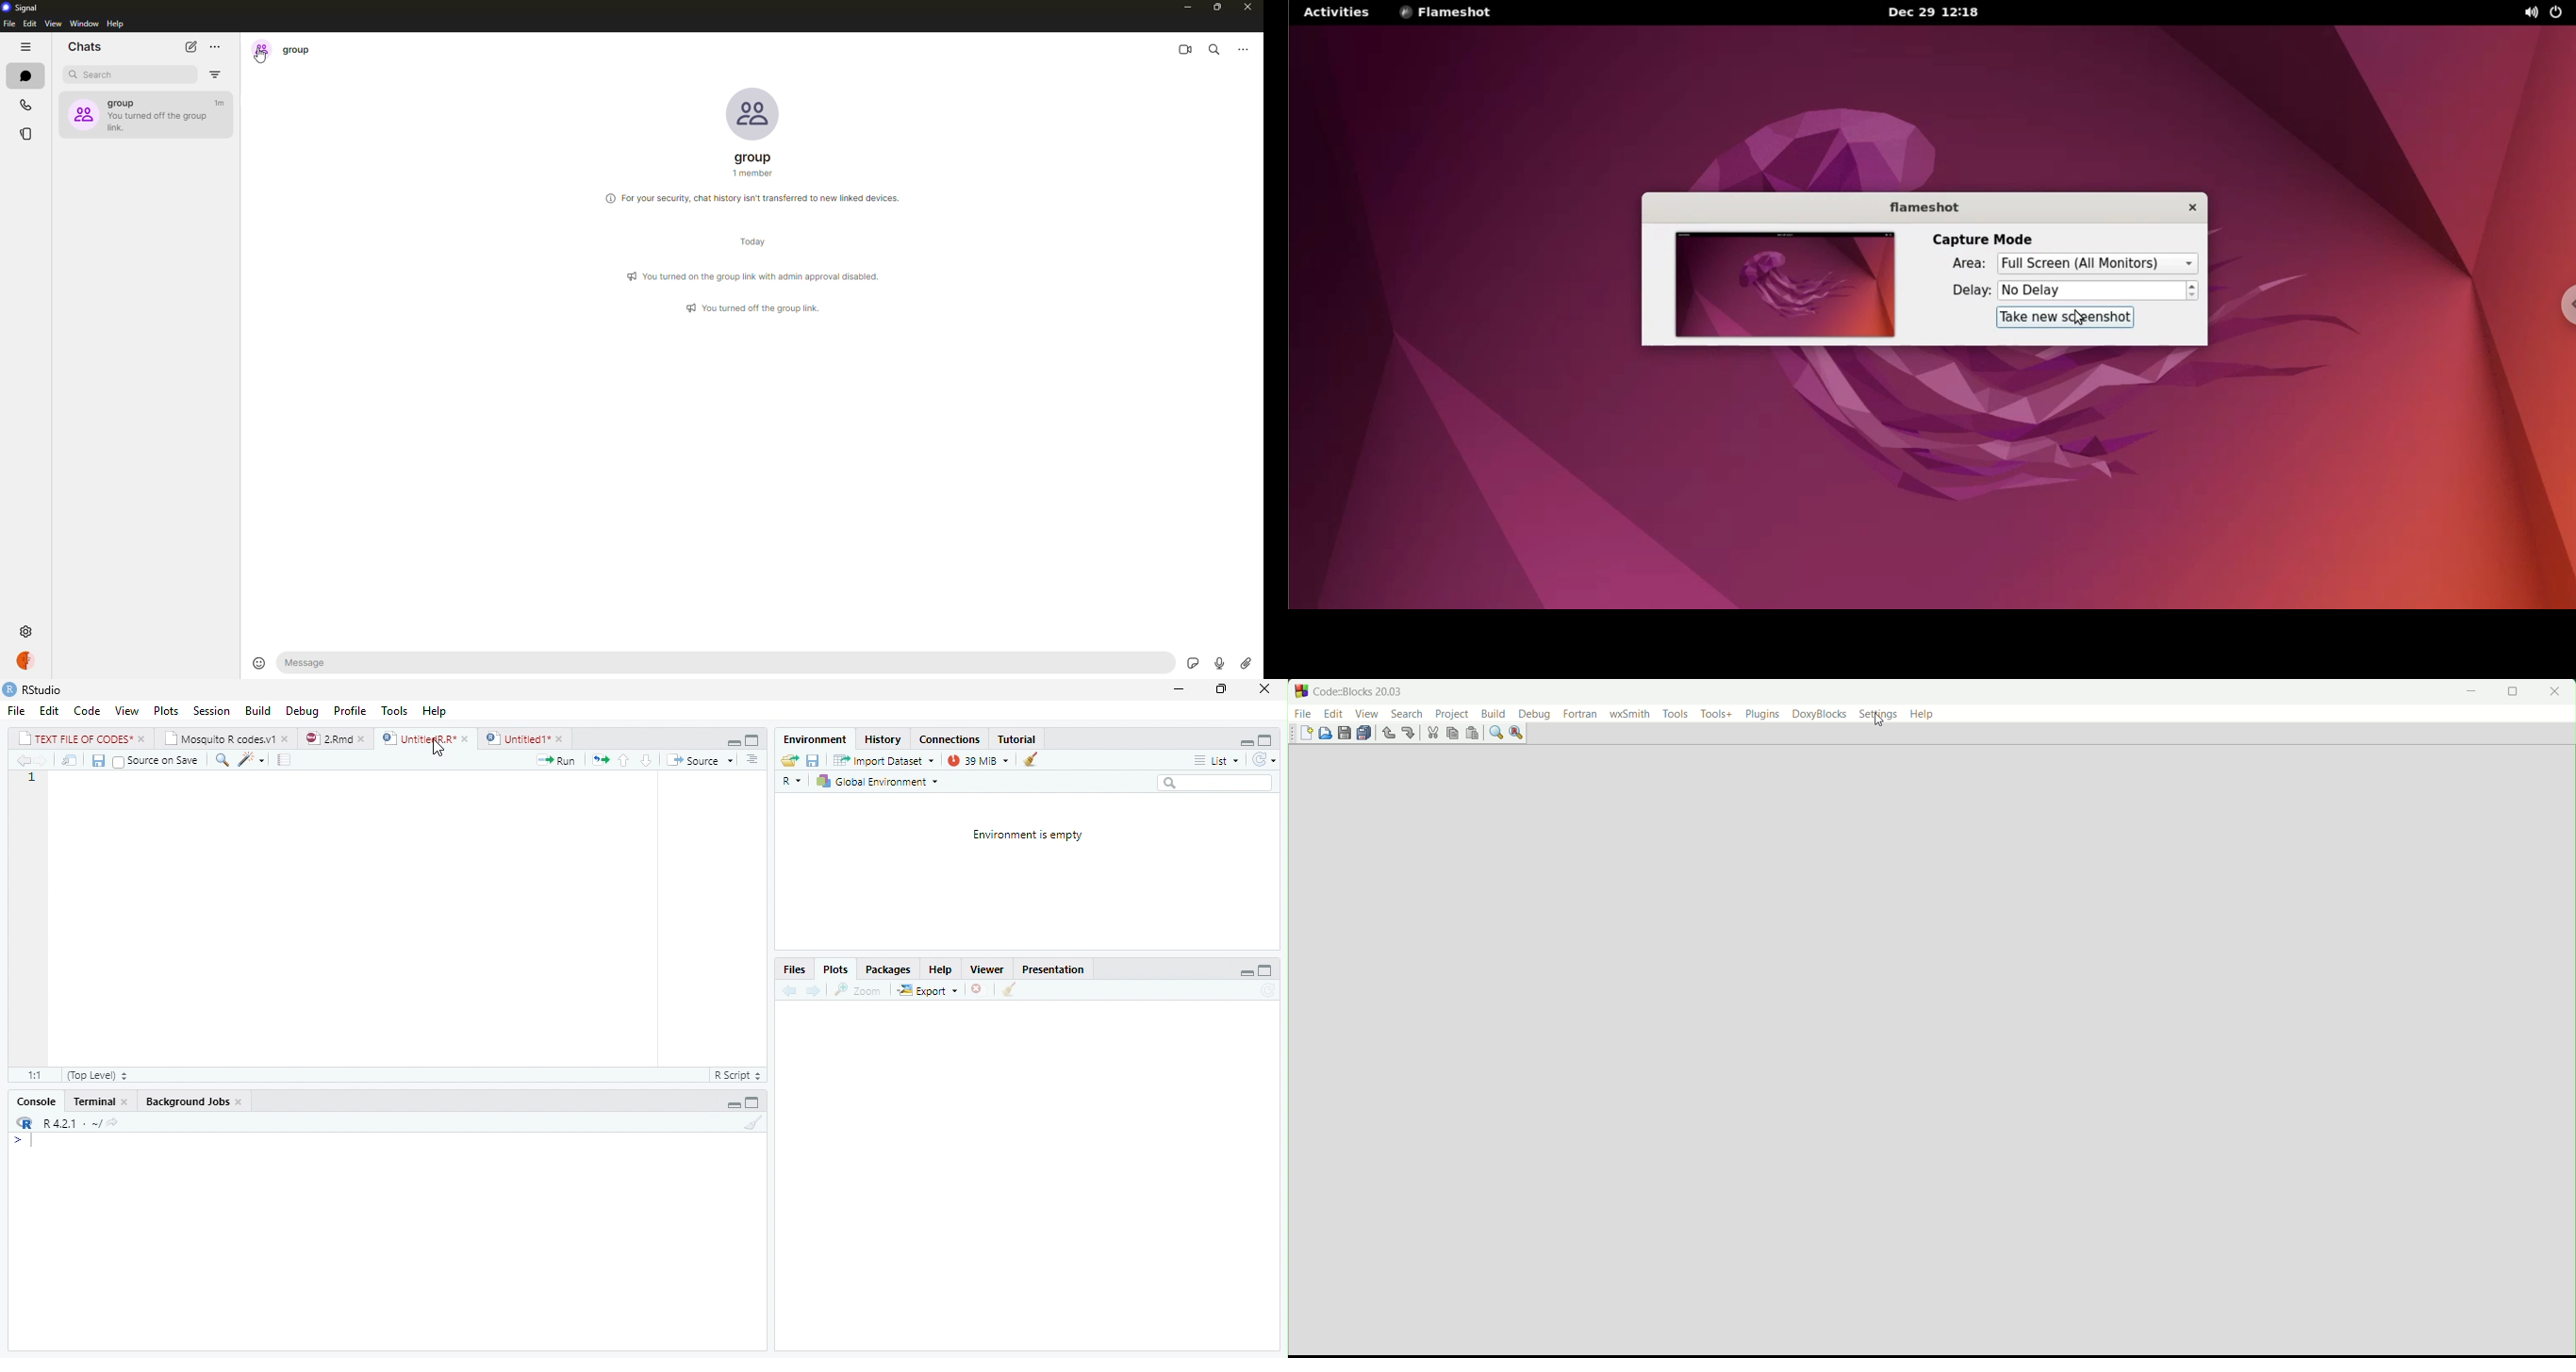 The image size is (2576, 1372). What do you see at coordinates (2097, 264) in the screenshot?
I see `rectangular region selected` at bounding box center [2097, 264].